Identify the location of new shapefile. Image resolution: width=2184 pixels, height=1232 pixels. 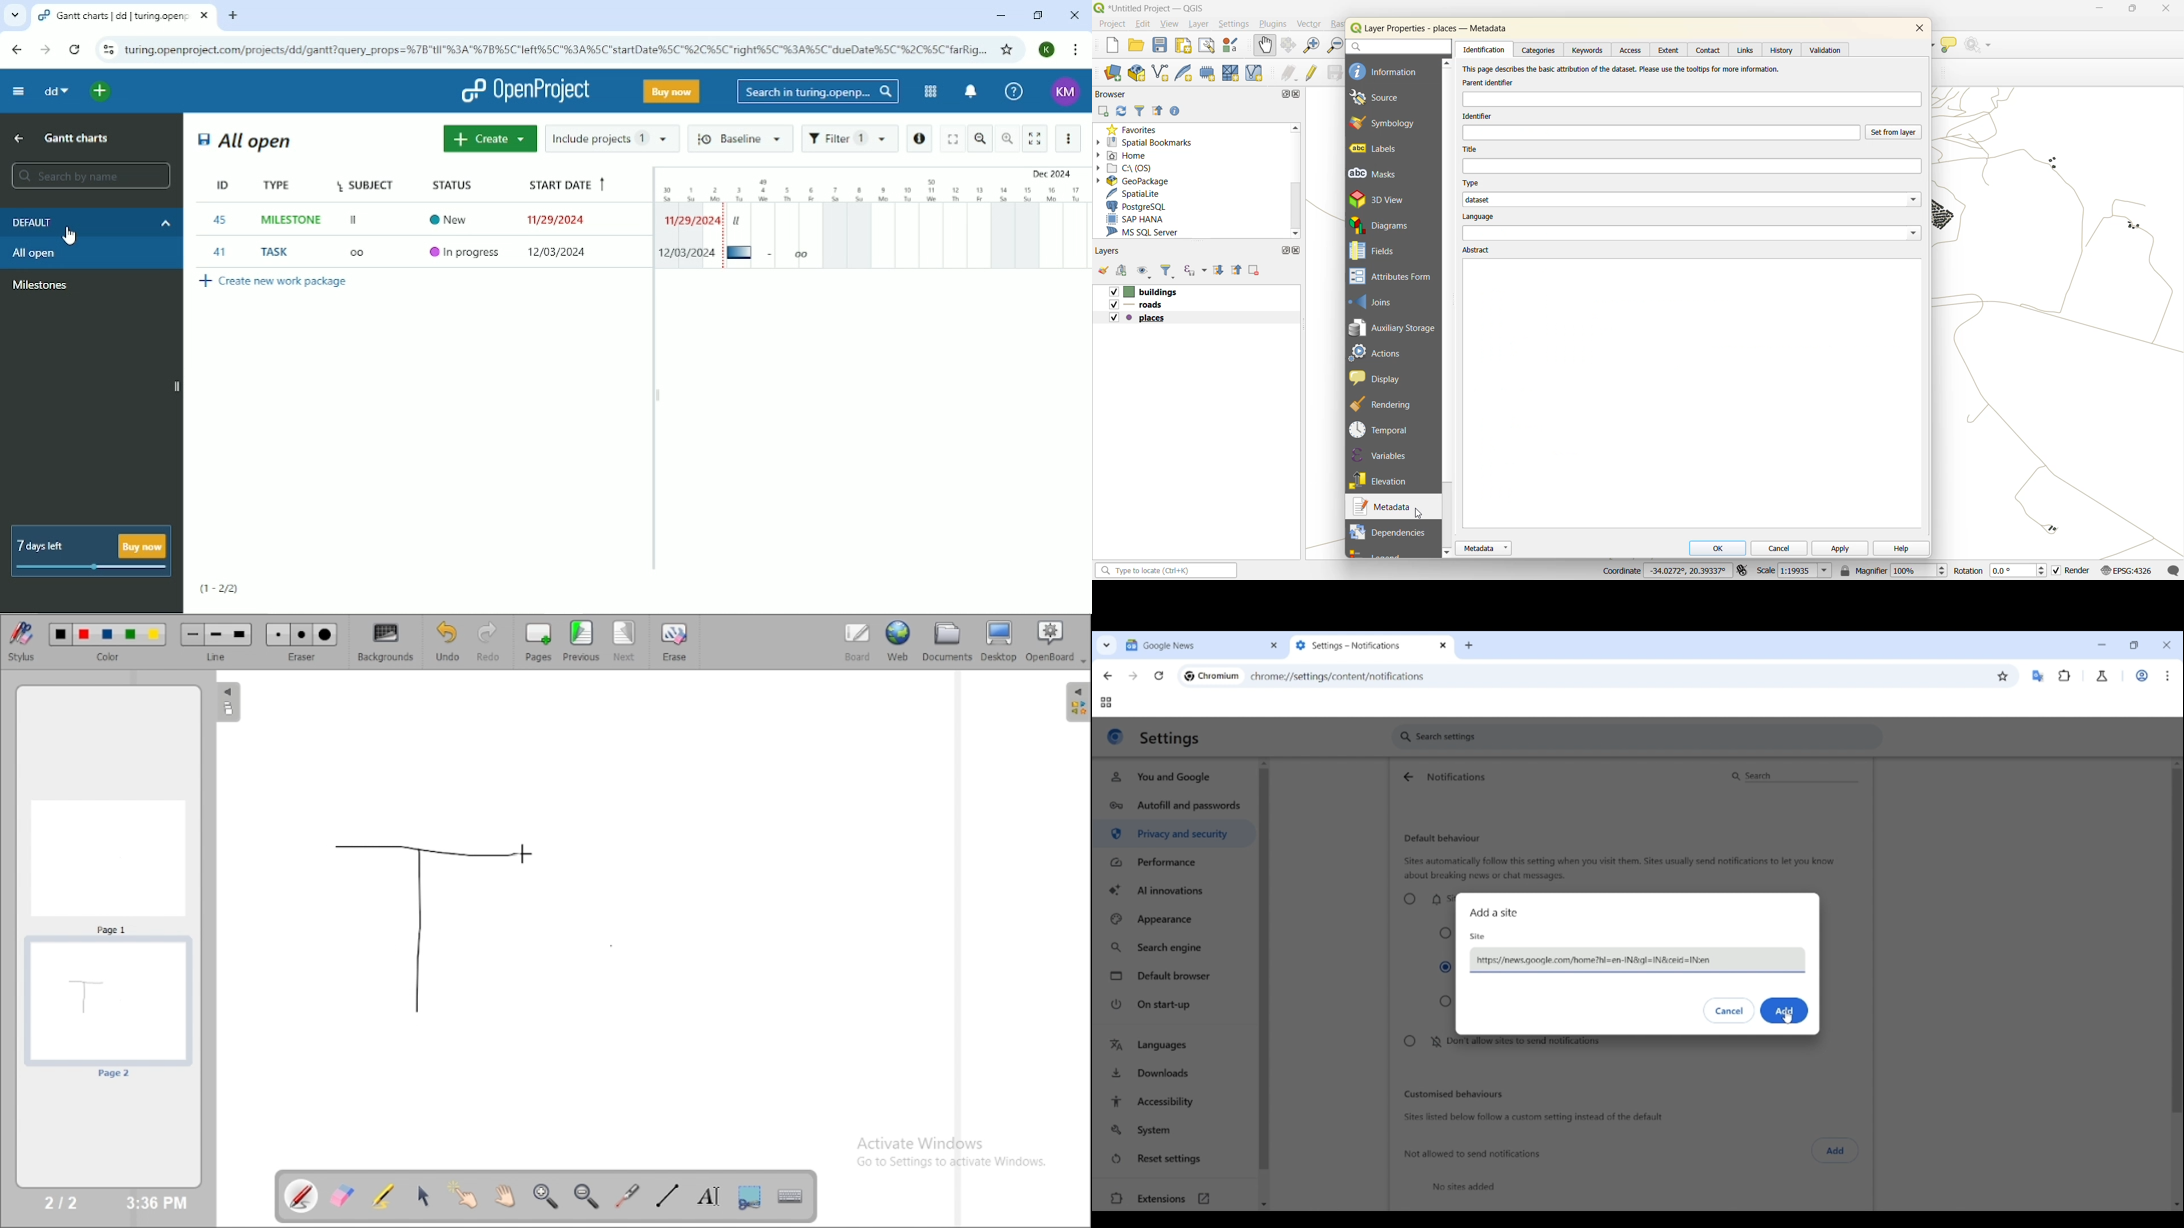
(1163, 73).